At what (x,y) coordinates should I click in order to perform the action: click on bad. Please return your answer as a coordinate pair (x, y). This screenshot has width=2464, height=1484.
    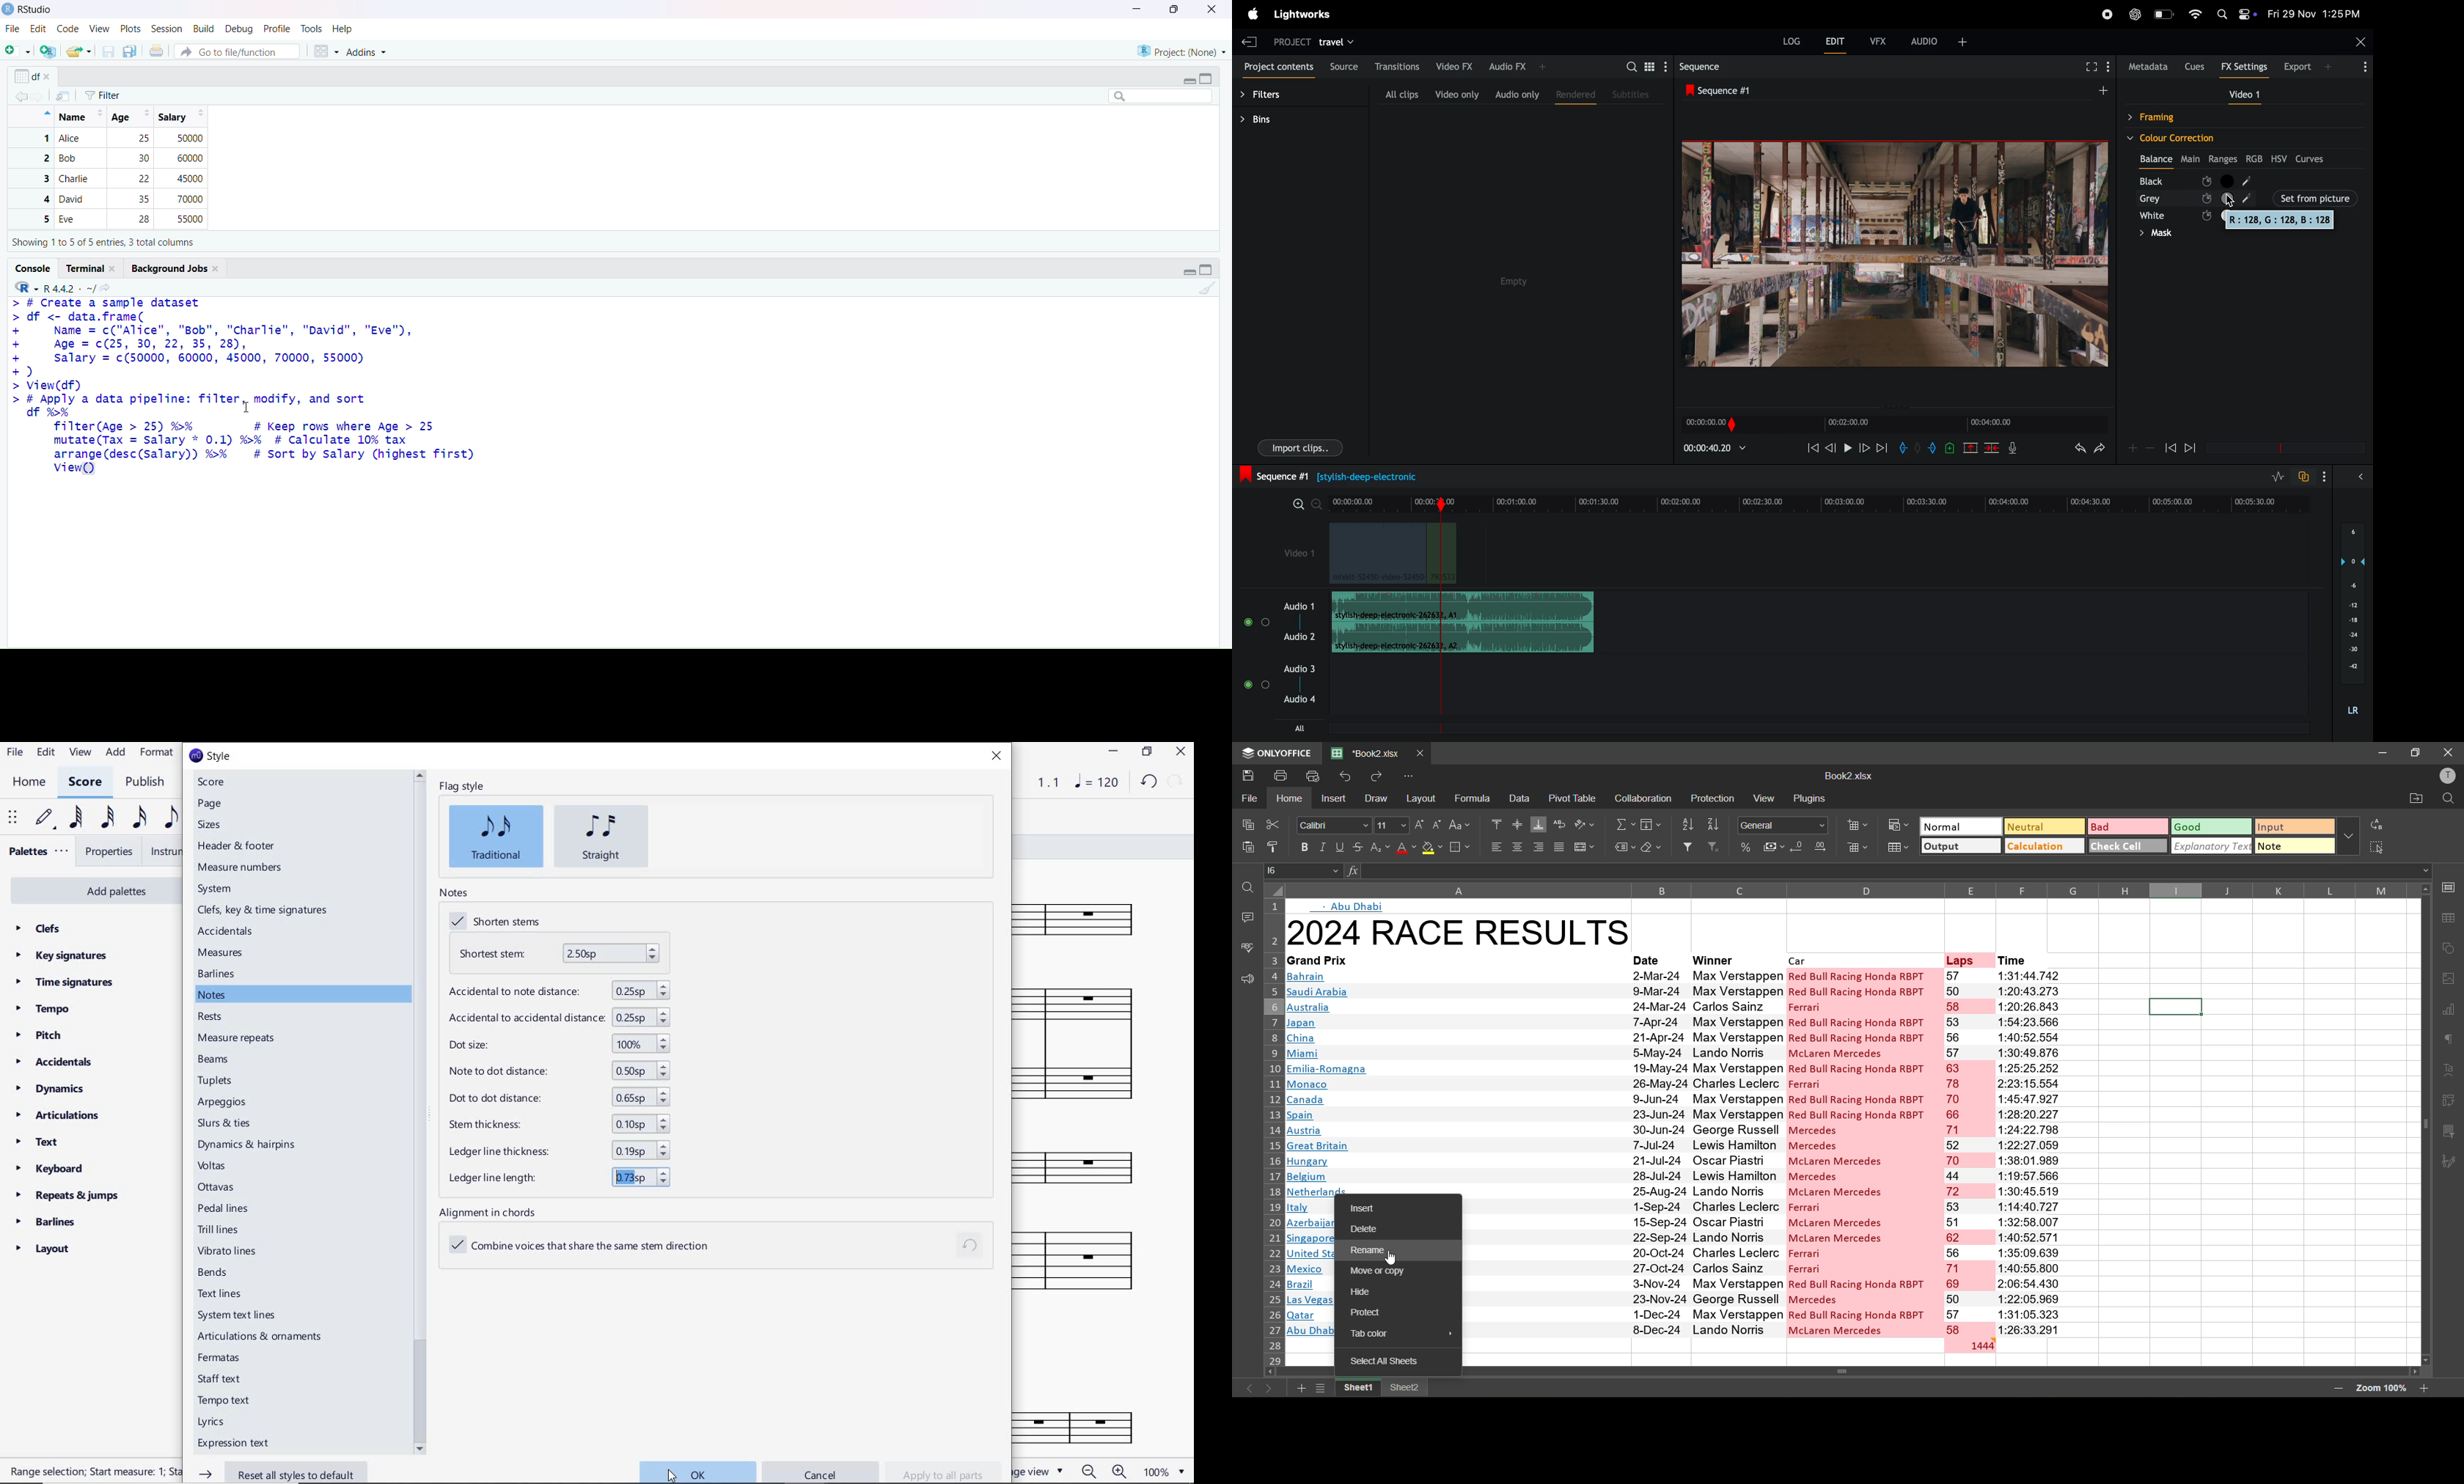
    Looking at the image, I should click on (2125, 825).